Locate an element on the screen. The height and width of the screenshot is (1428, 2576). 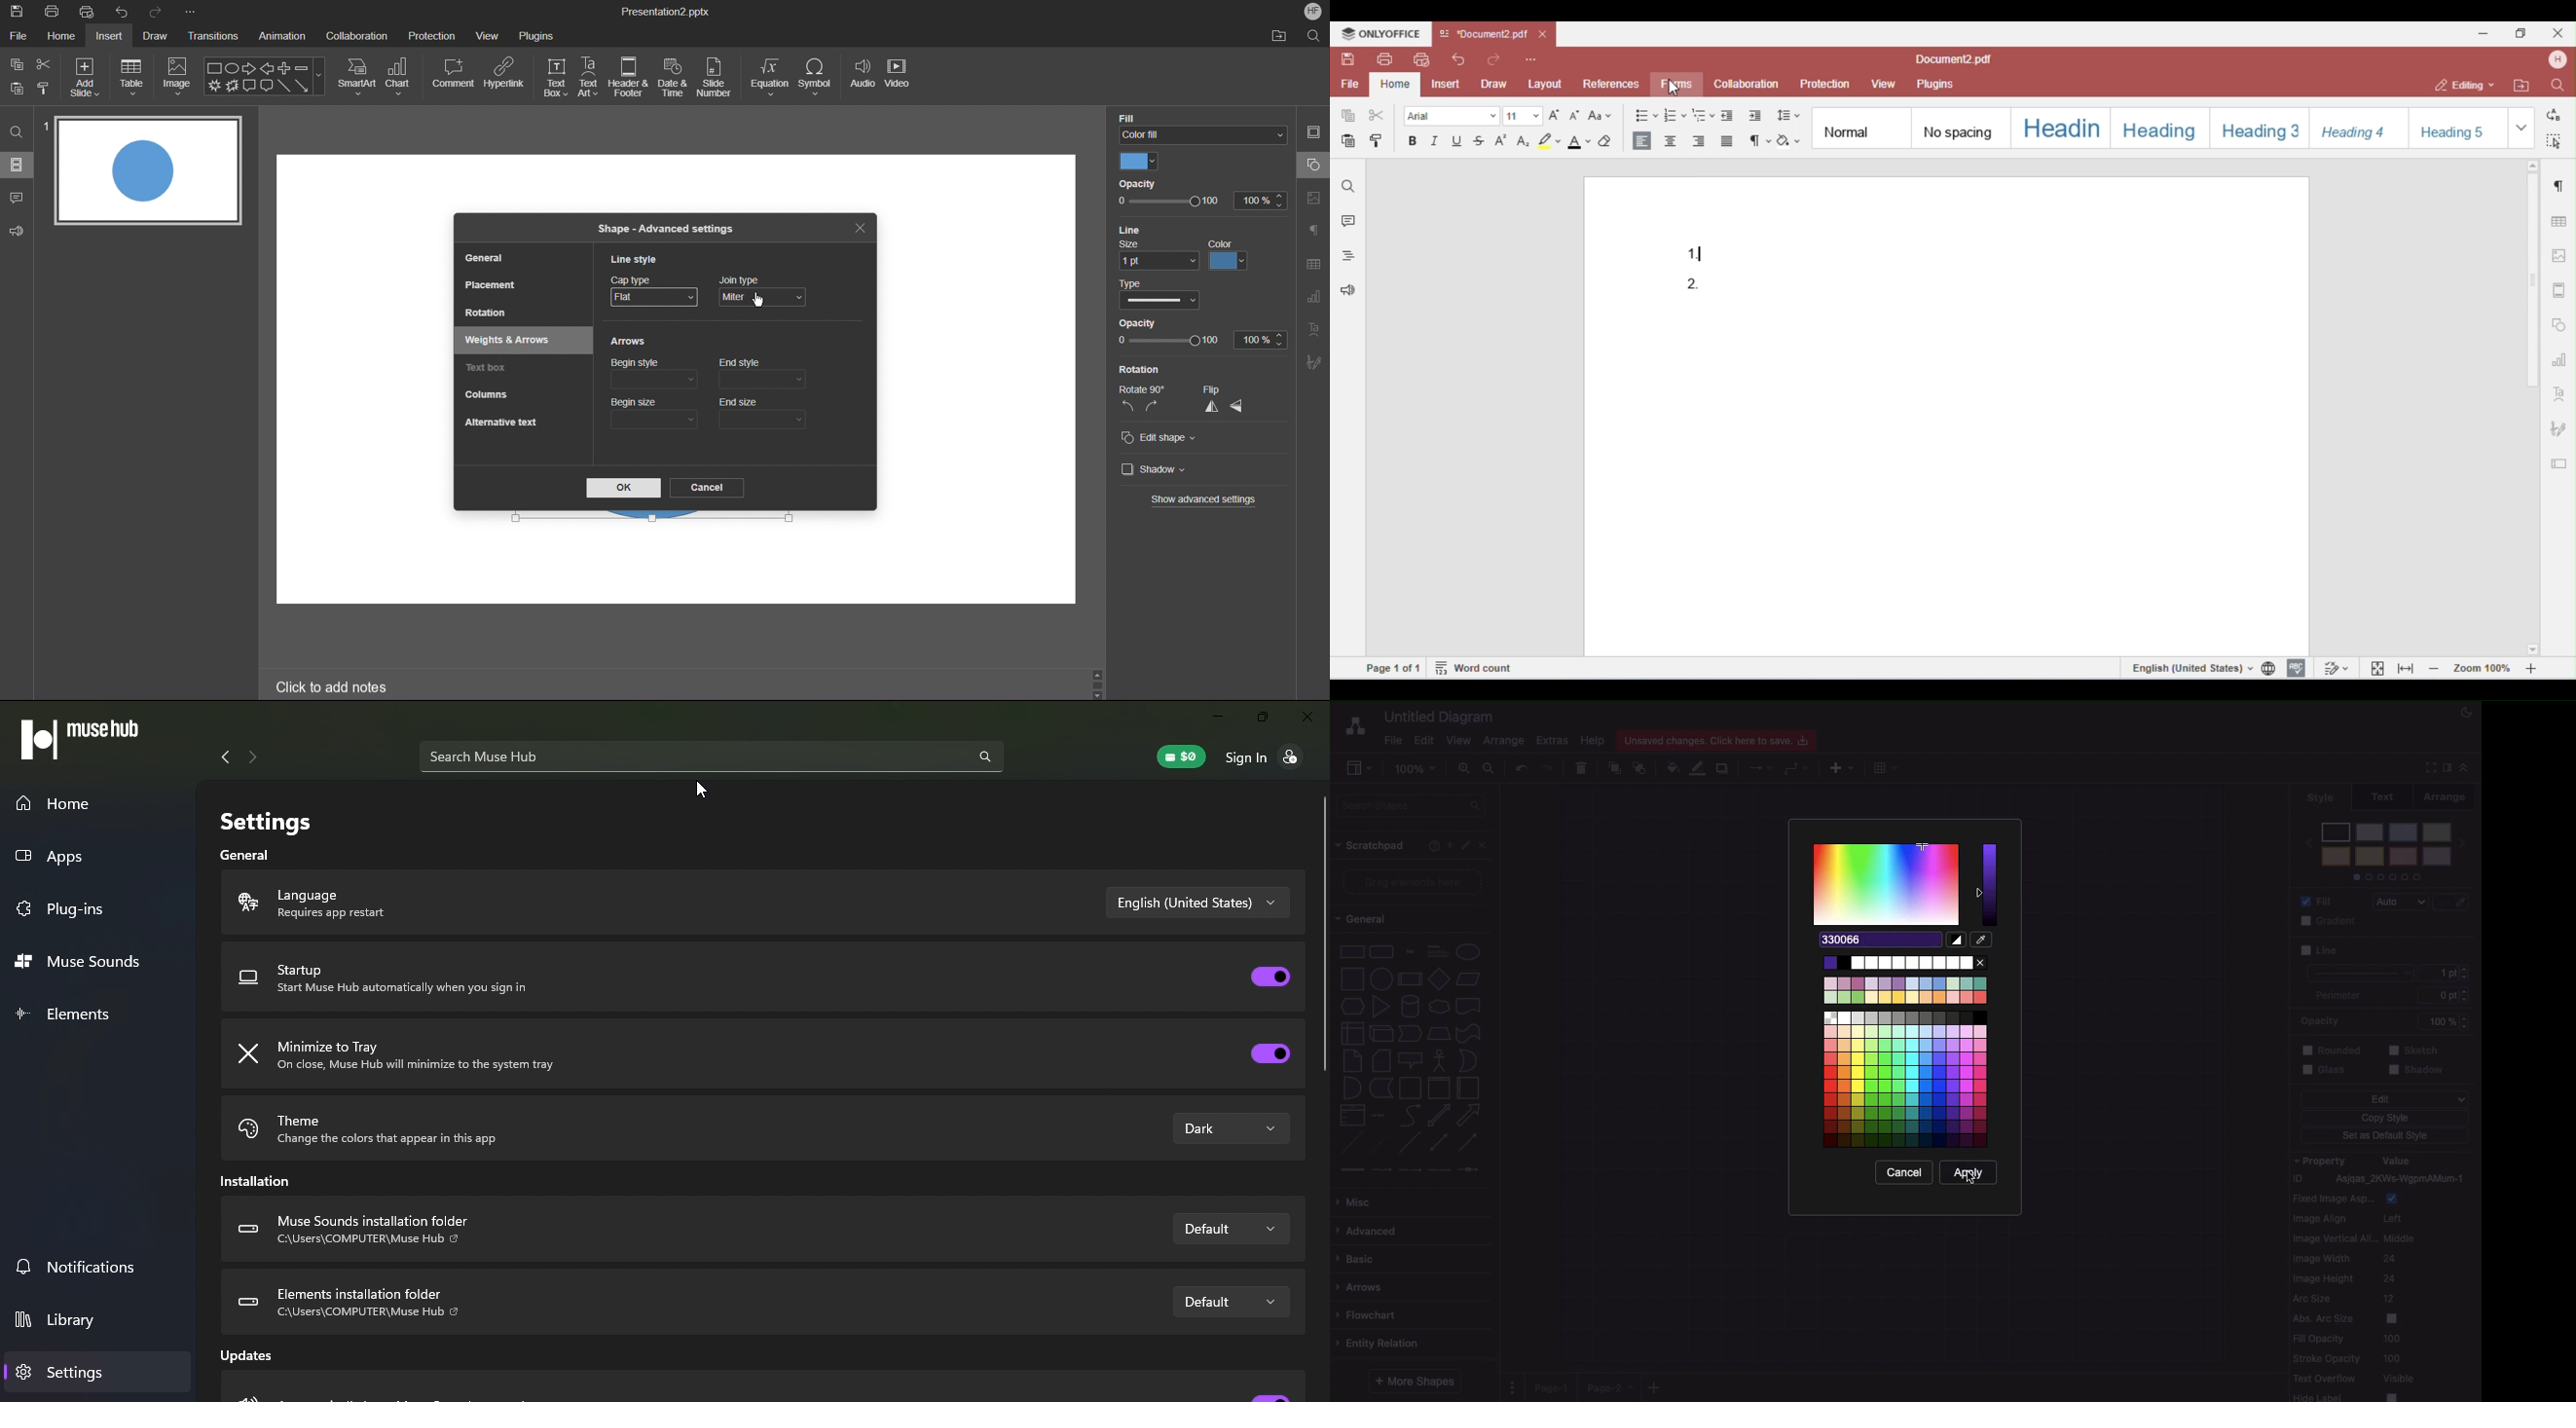
opacity slider is located at coordinates (1168, 202).